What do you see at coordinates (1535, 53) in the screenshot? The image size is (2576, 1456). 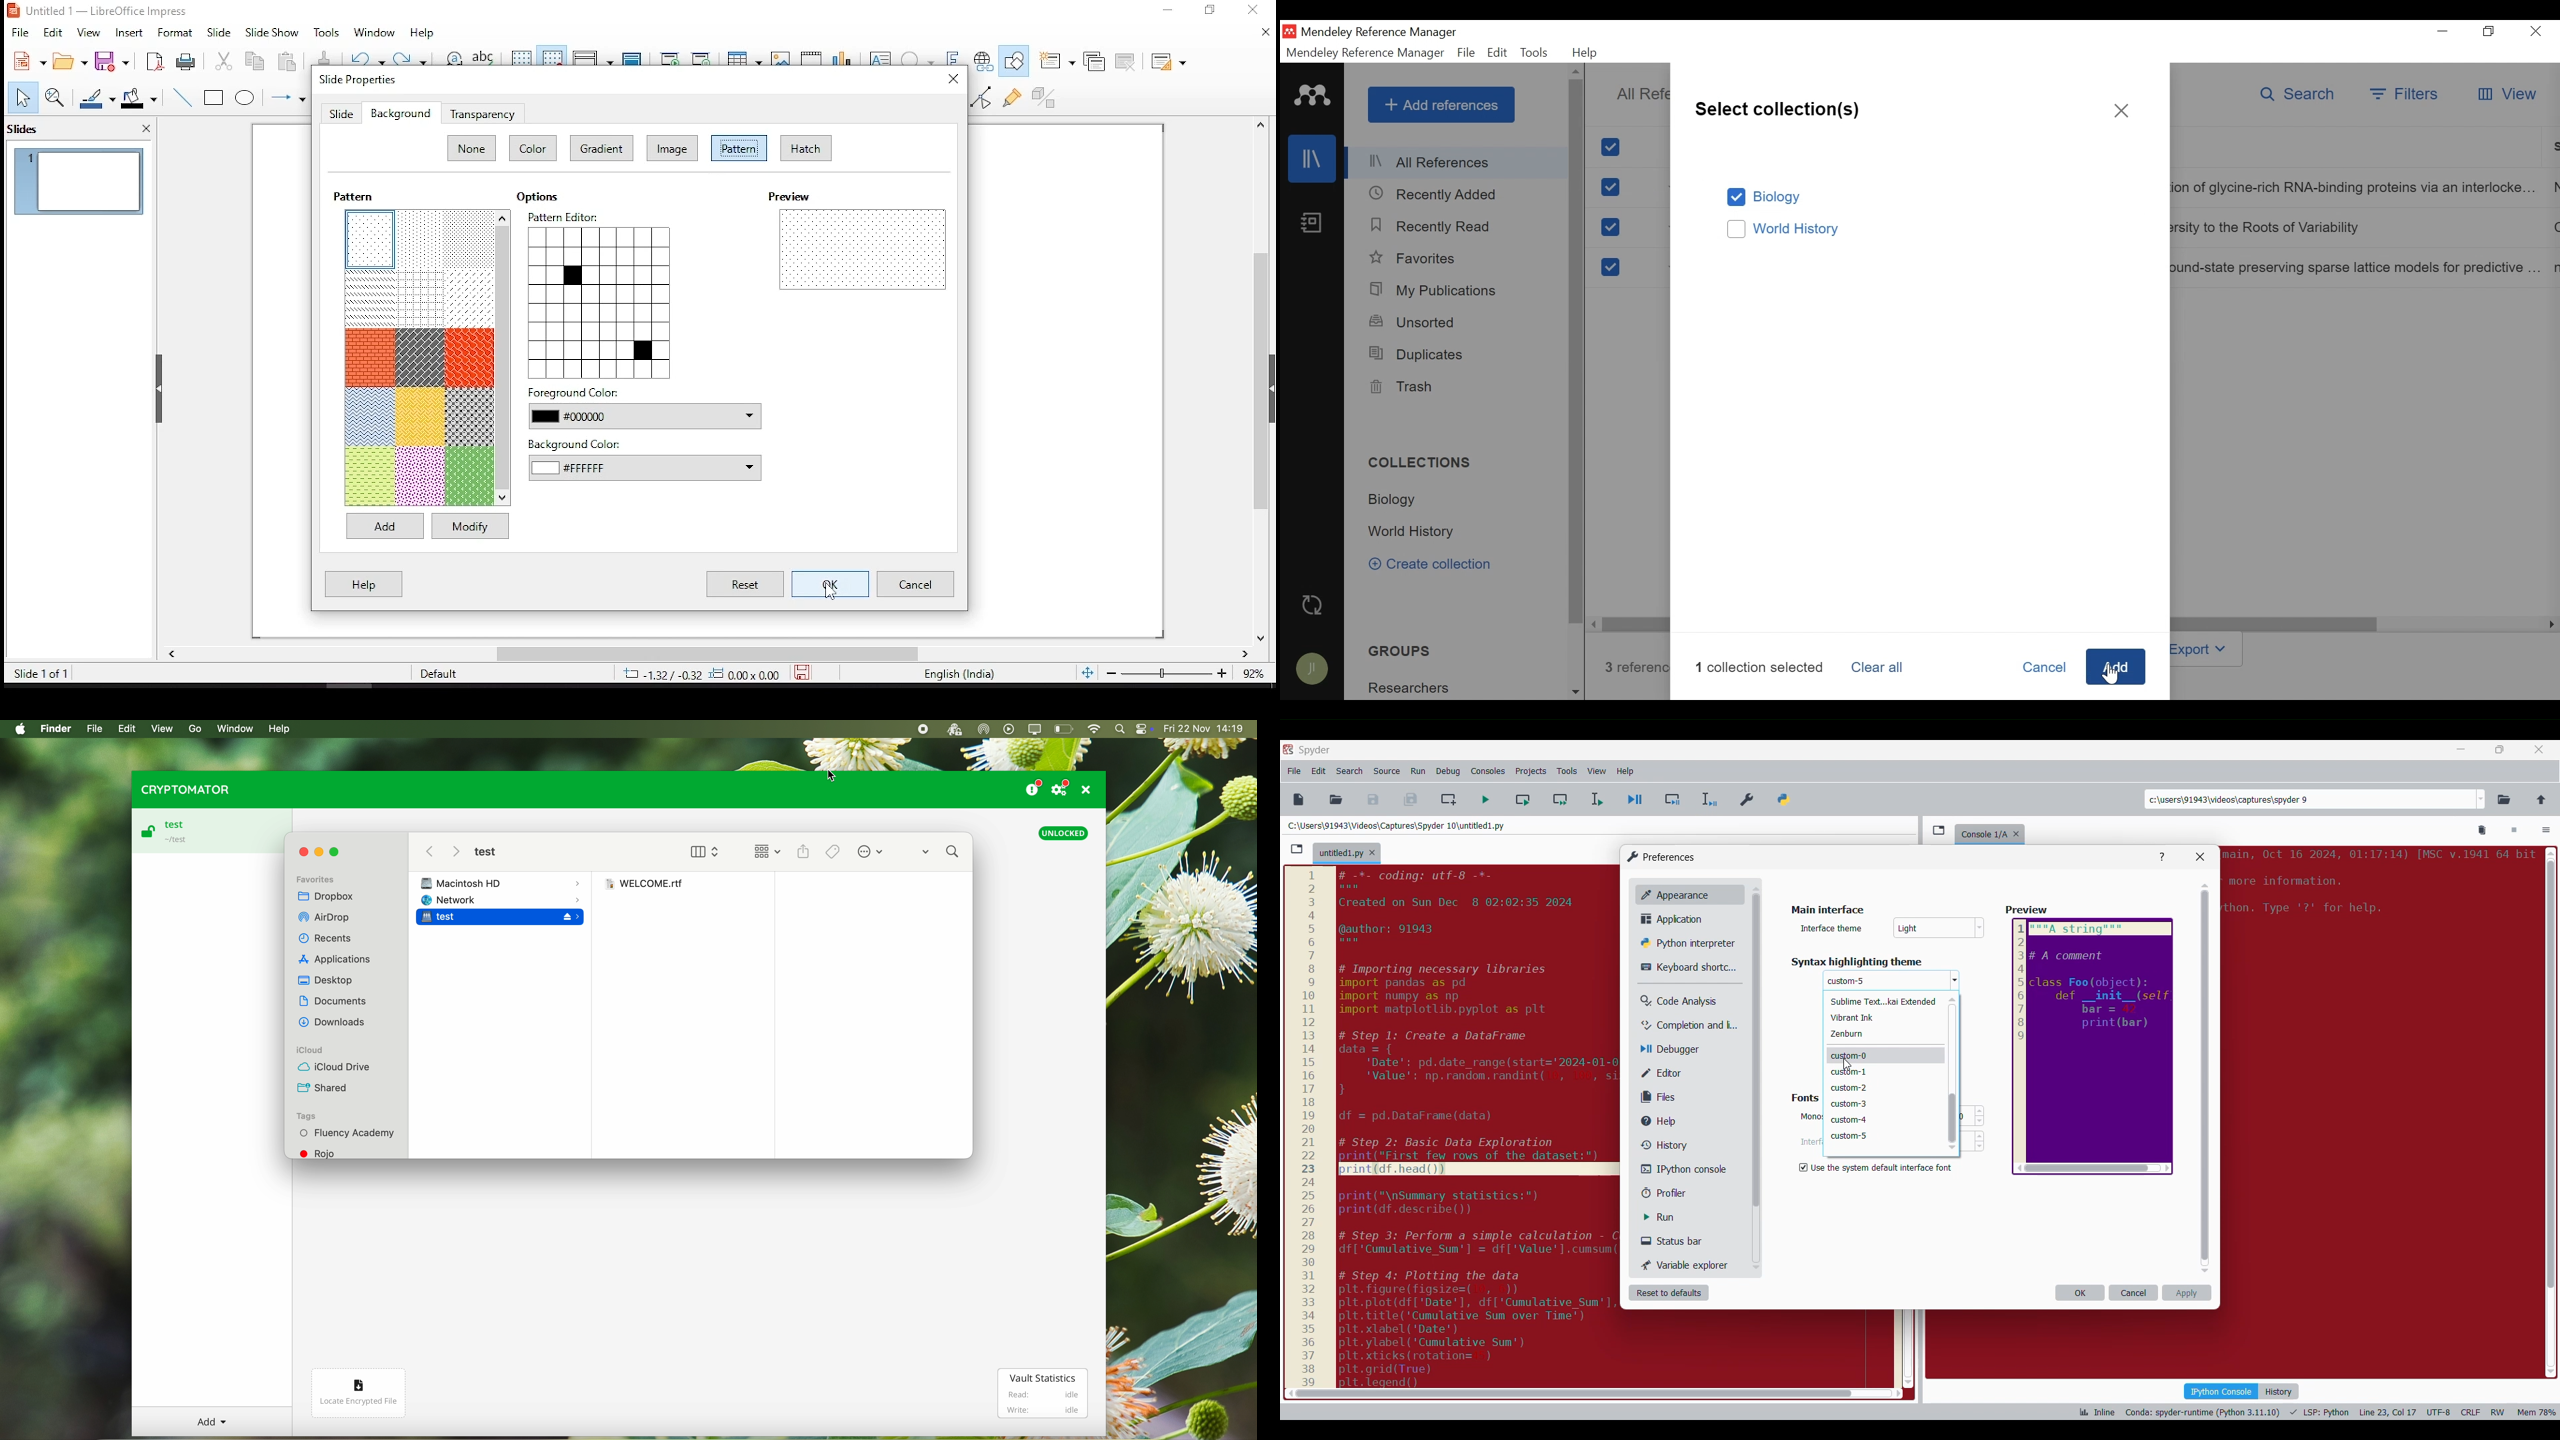 I see `Tools` at bounding box center [1535, 53].